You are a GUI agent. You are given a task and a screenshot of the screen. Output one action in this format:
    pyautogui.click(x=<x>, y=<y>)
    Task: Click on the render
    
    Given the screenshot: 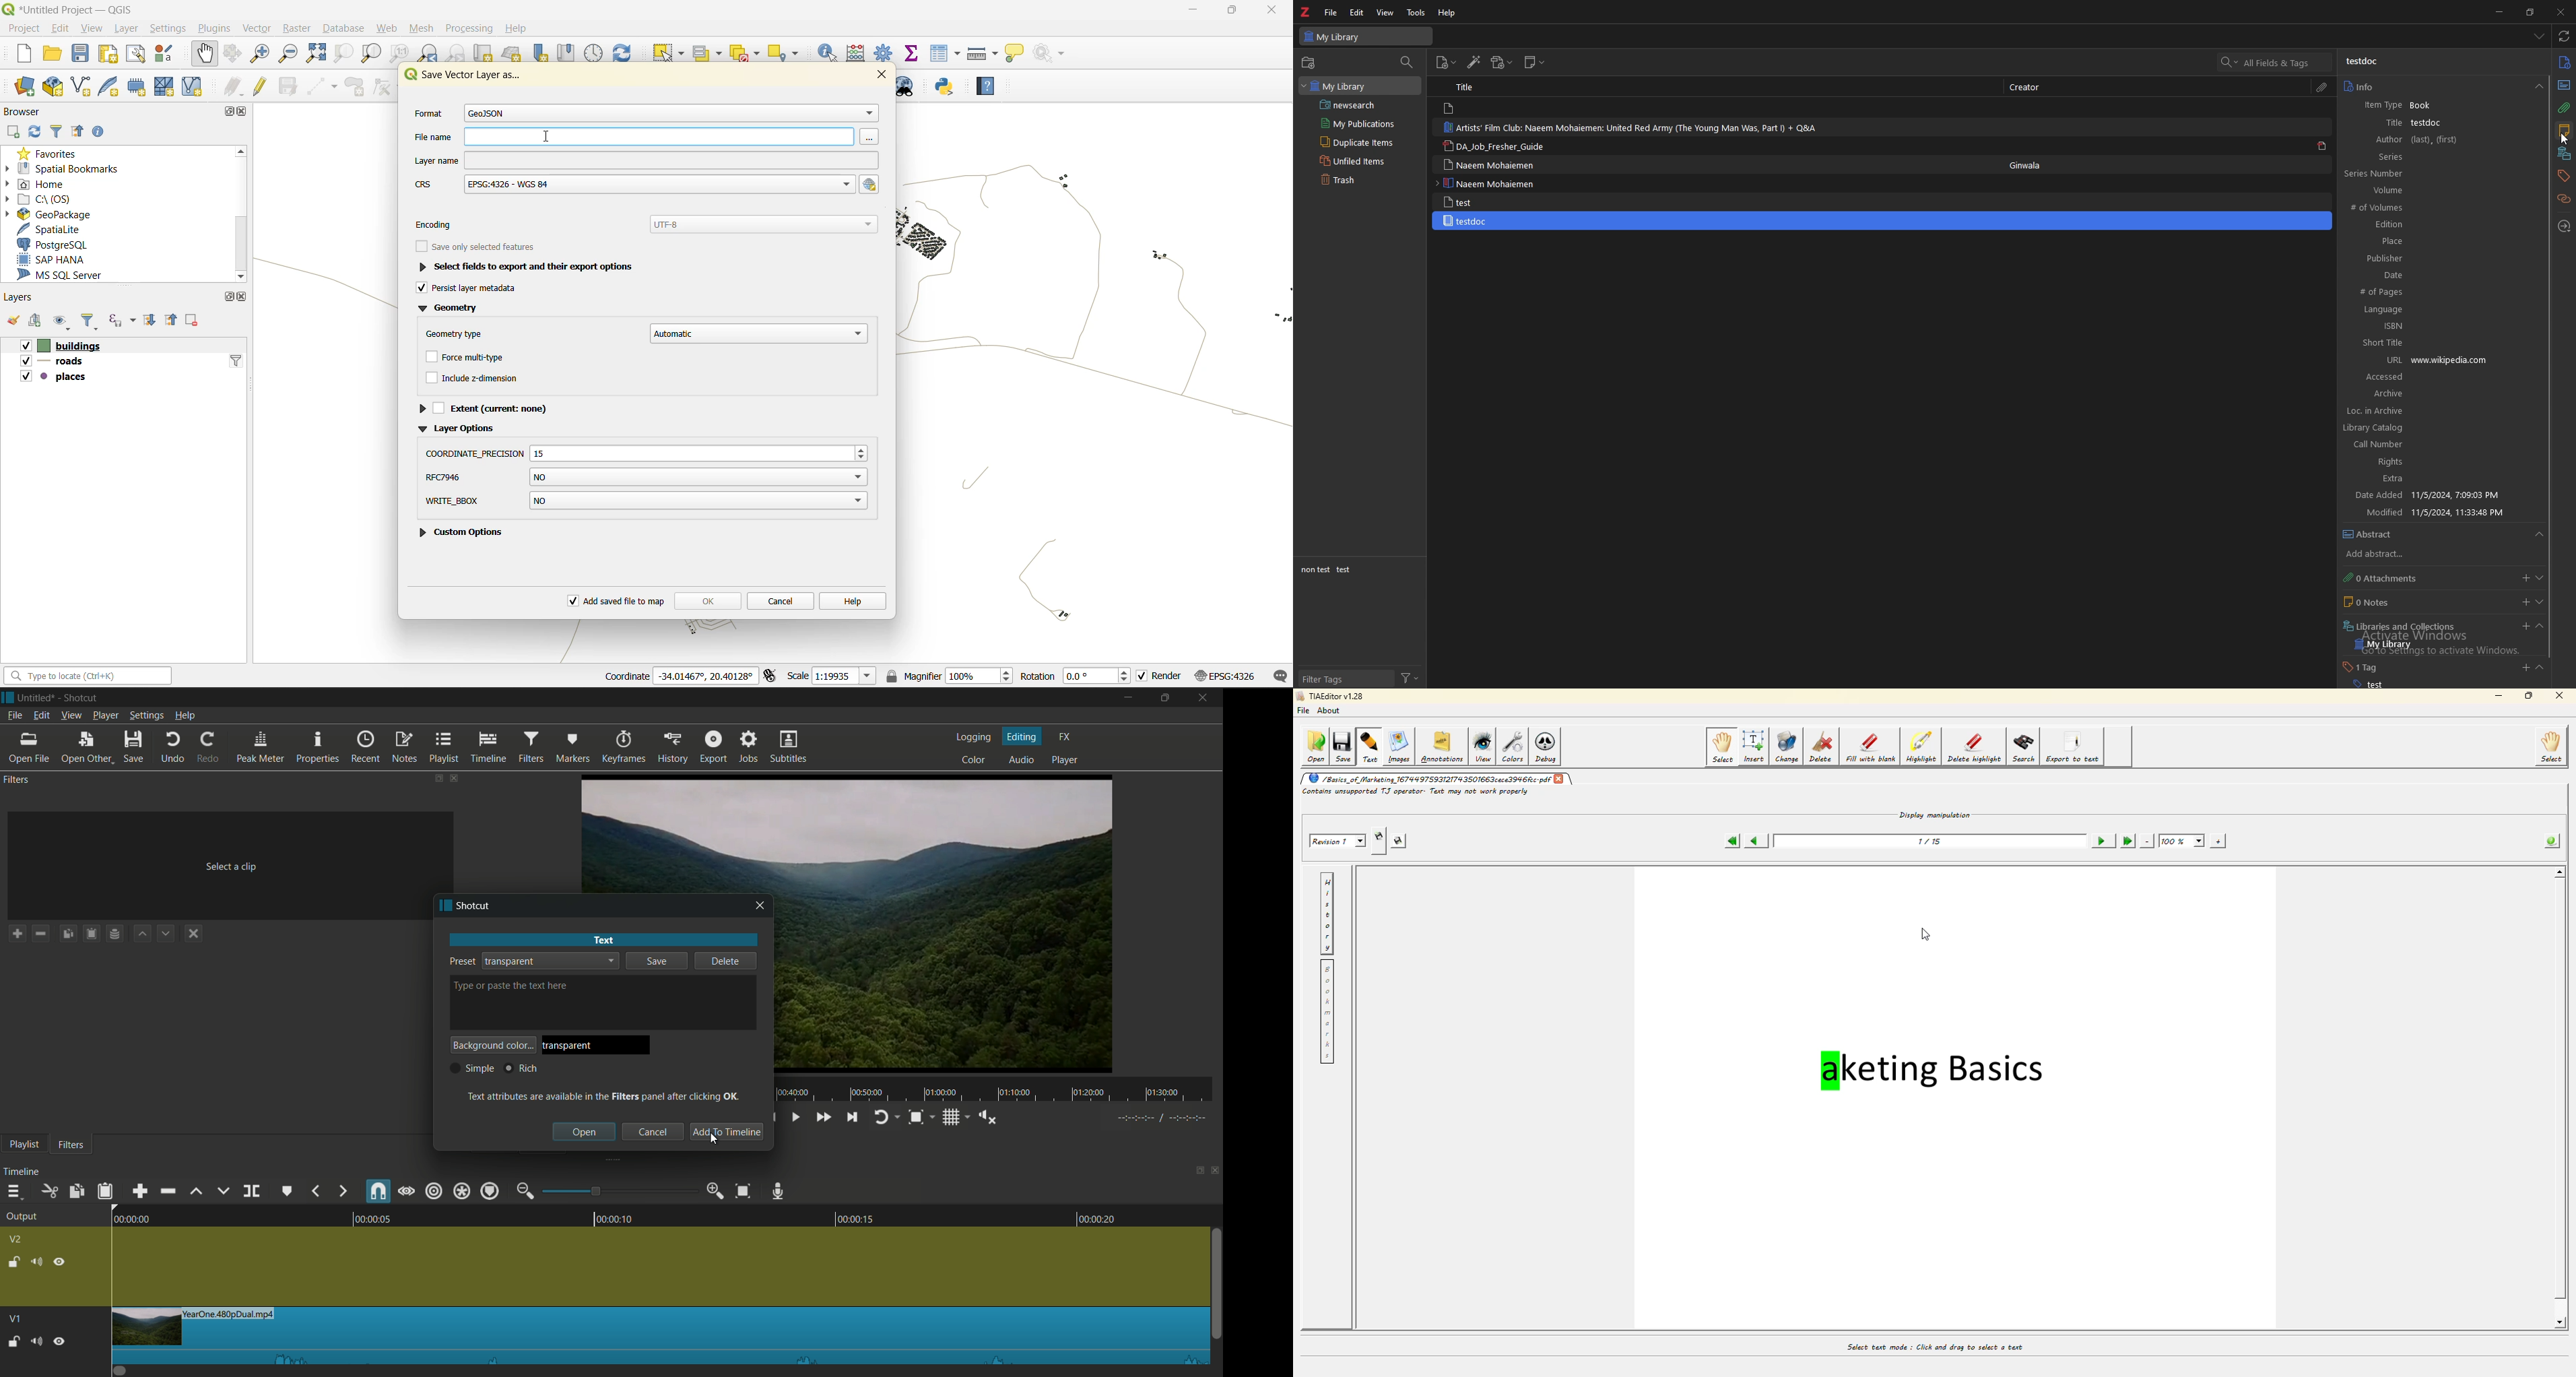 What is the action you would take?
    pyautogui.click(x=1160, y=676)
    